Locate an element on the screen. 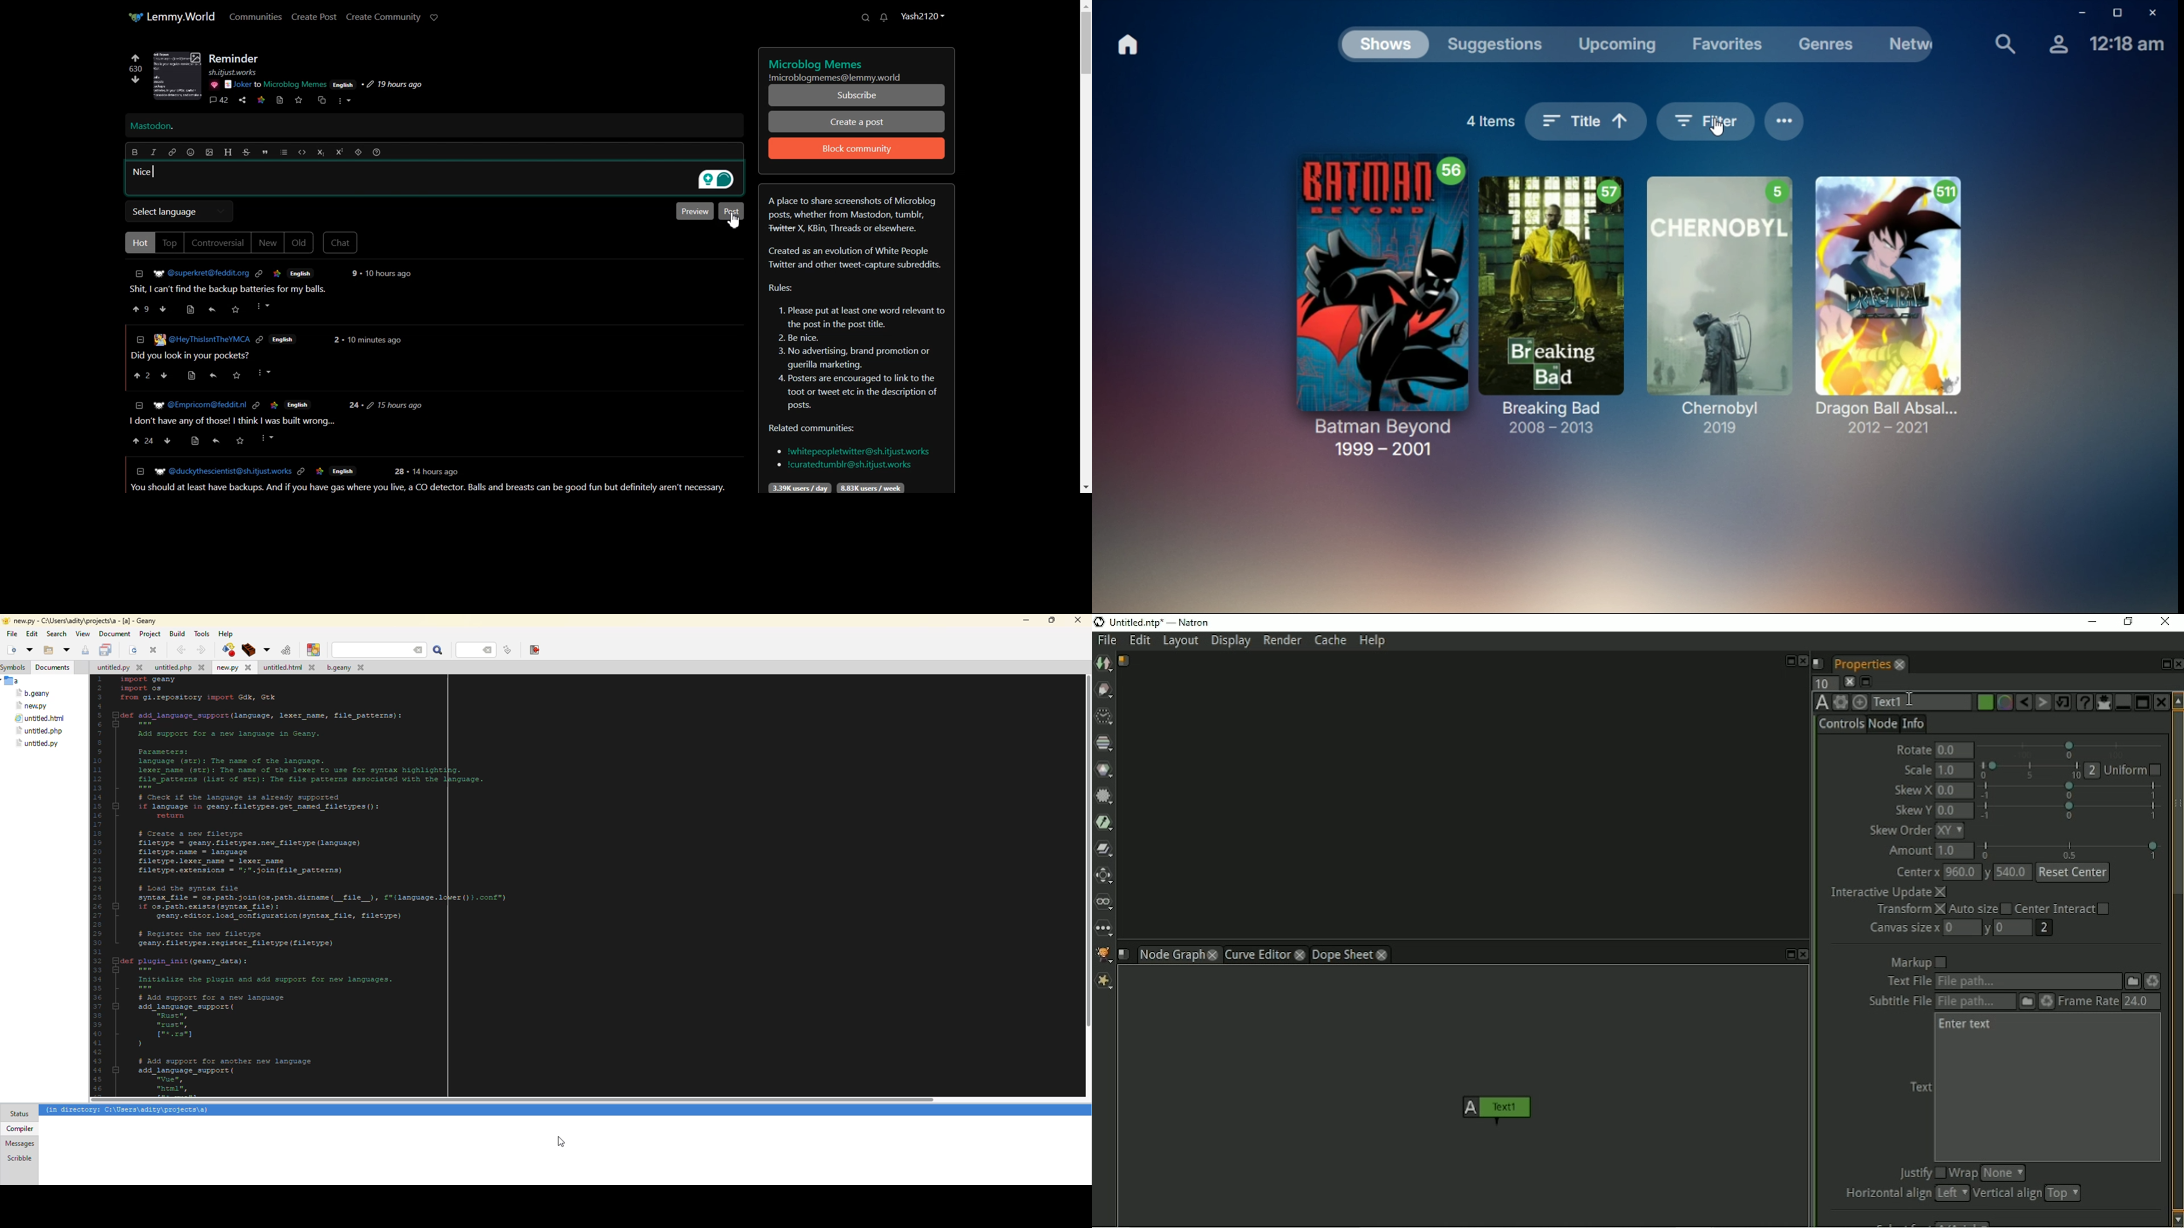 This screenshot has height=1232, width=2184. Collapse is located at coordinates (139, 274).